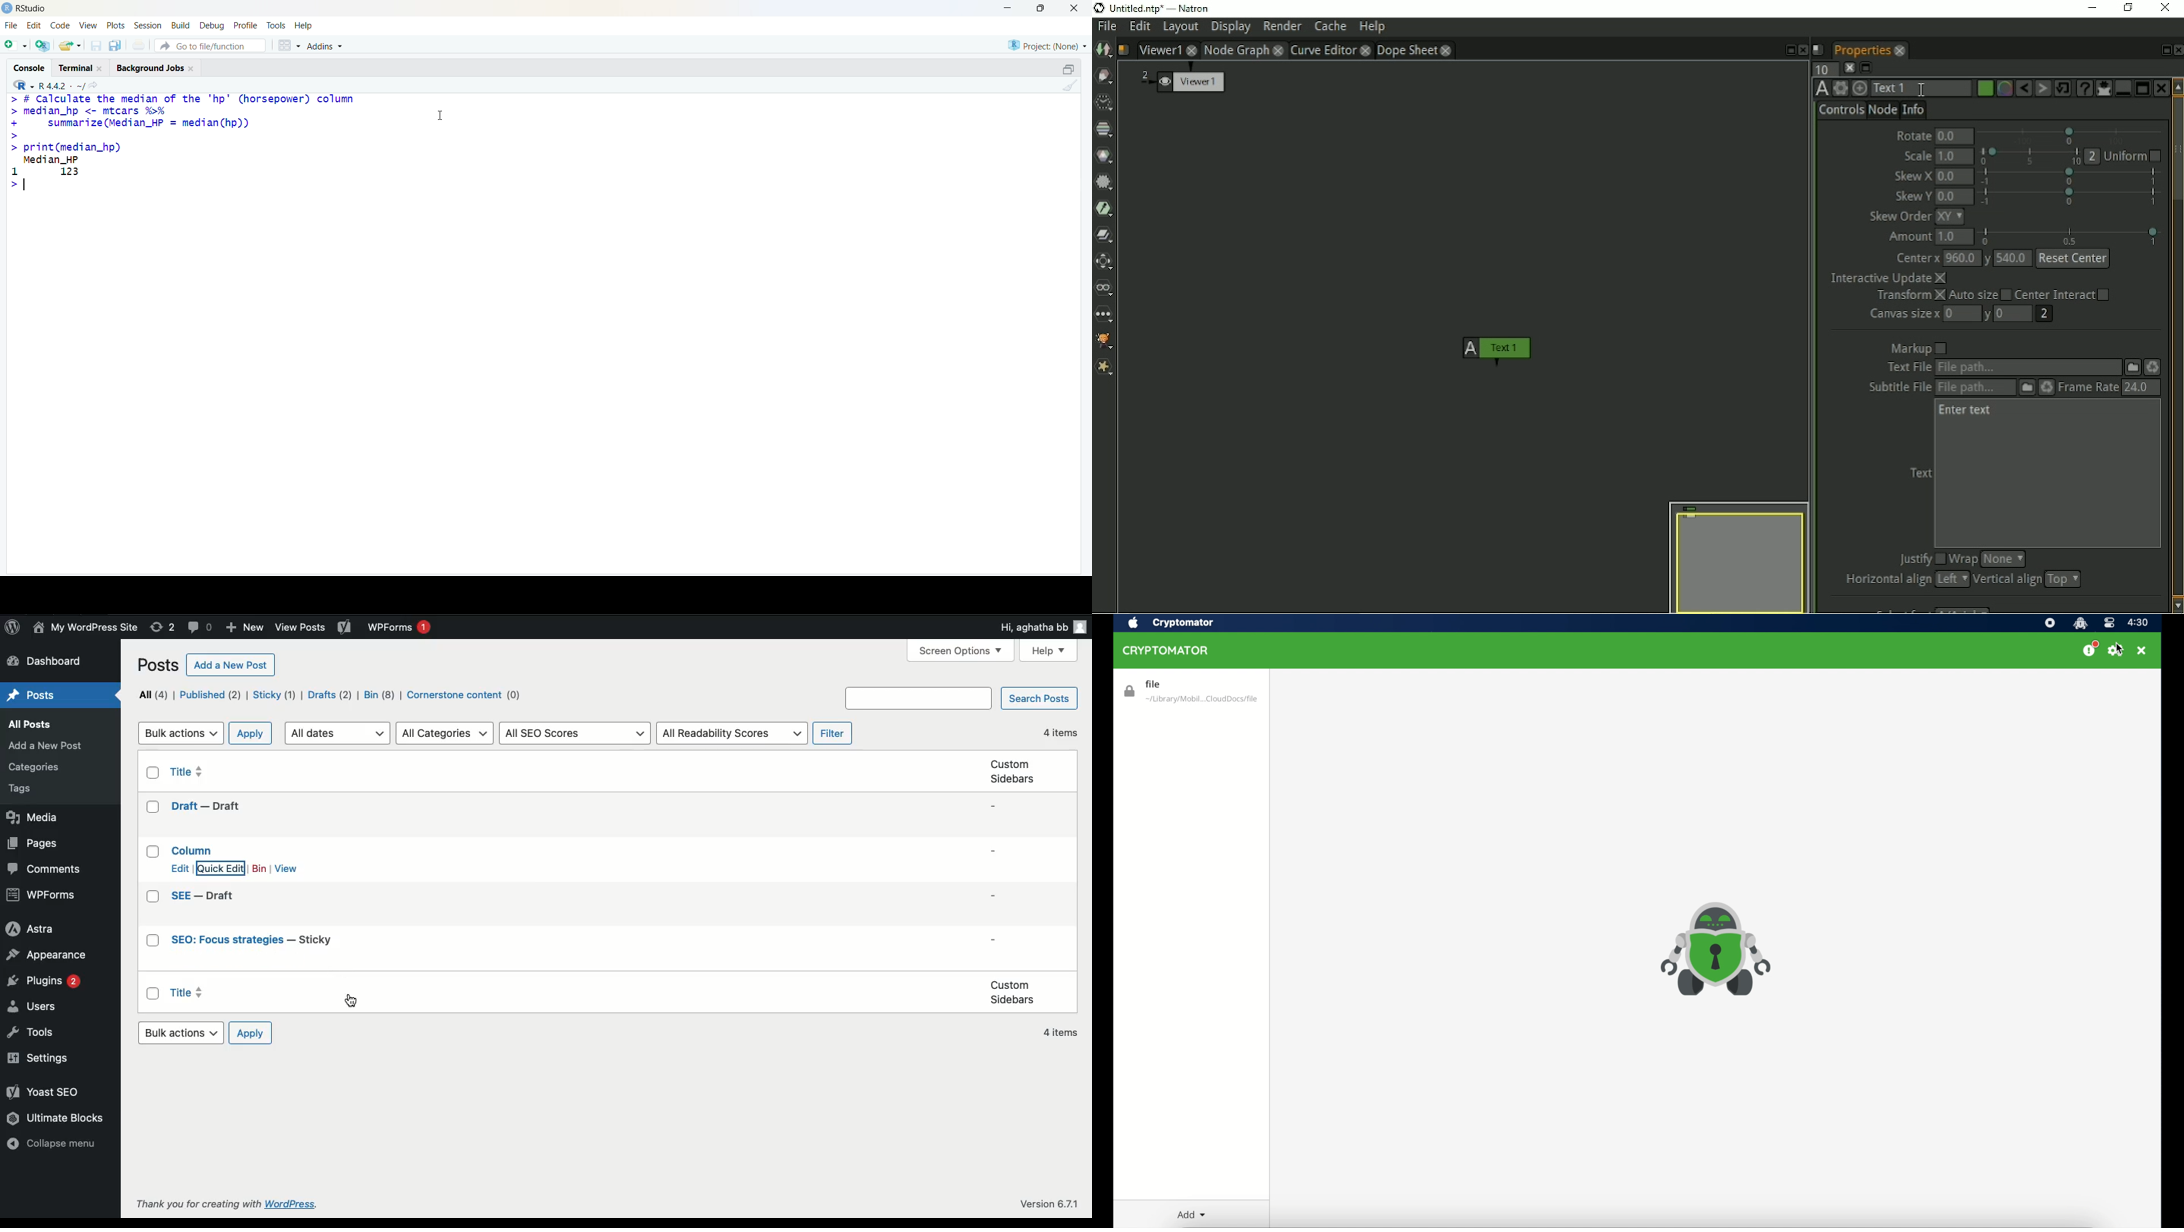  I want to click on copy, so click(115, 46).